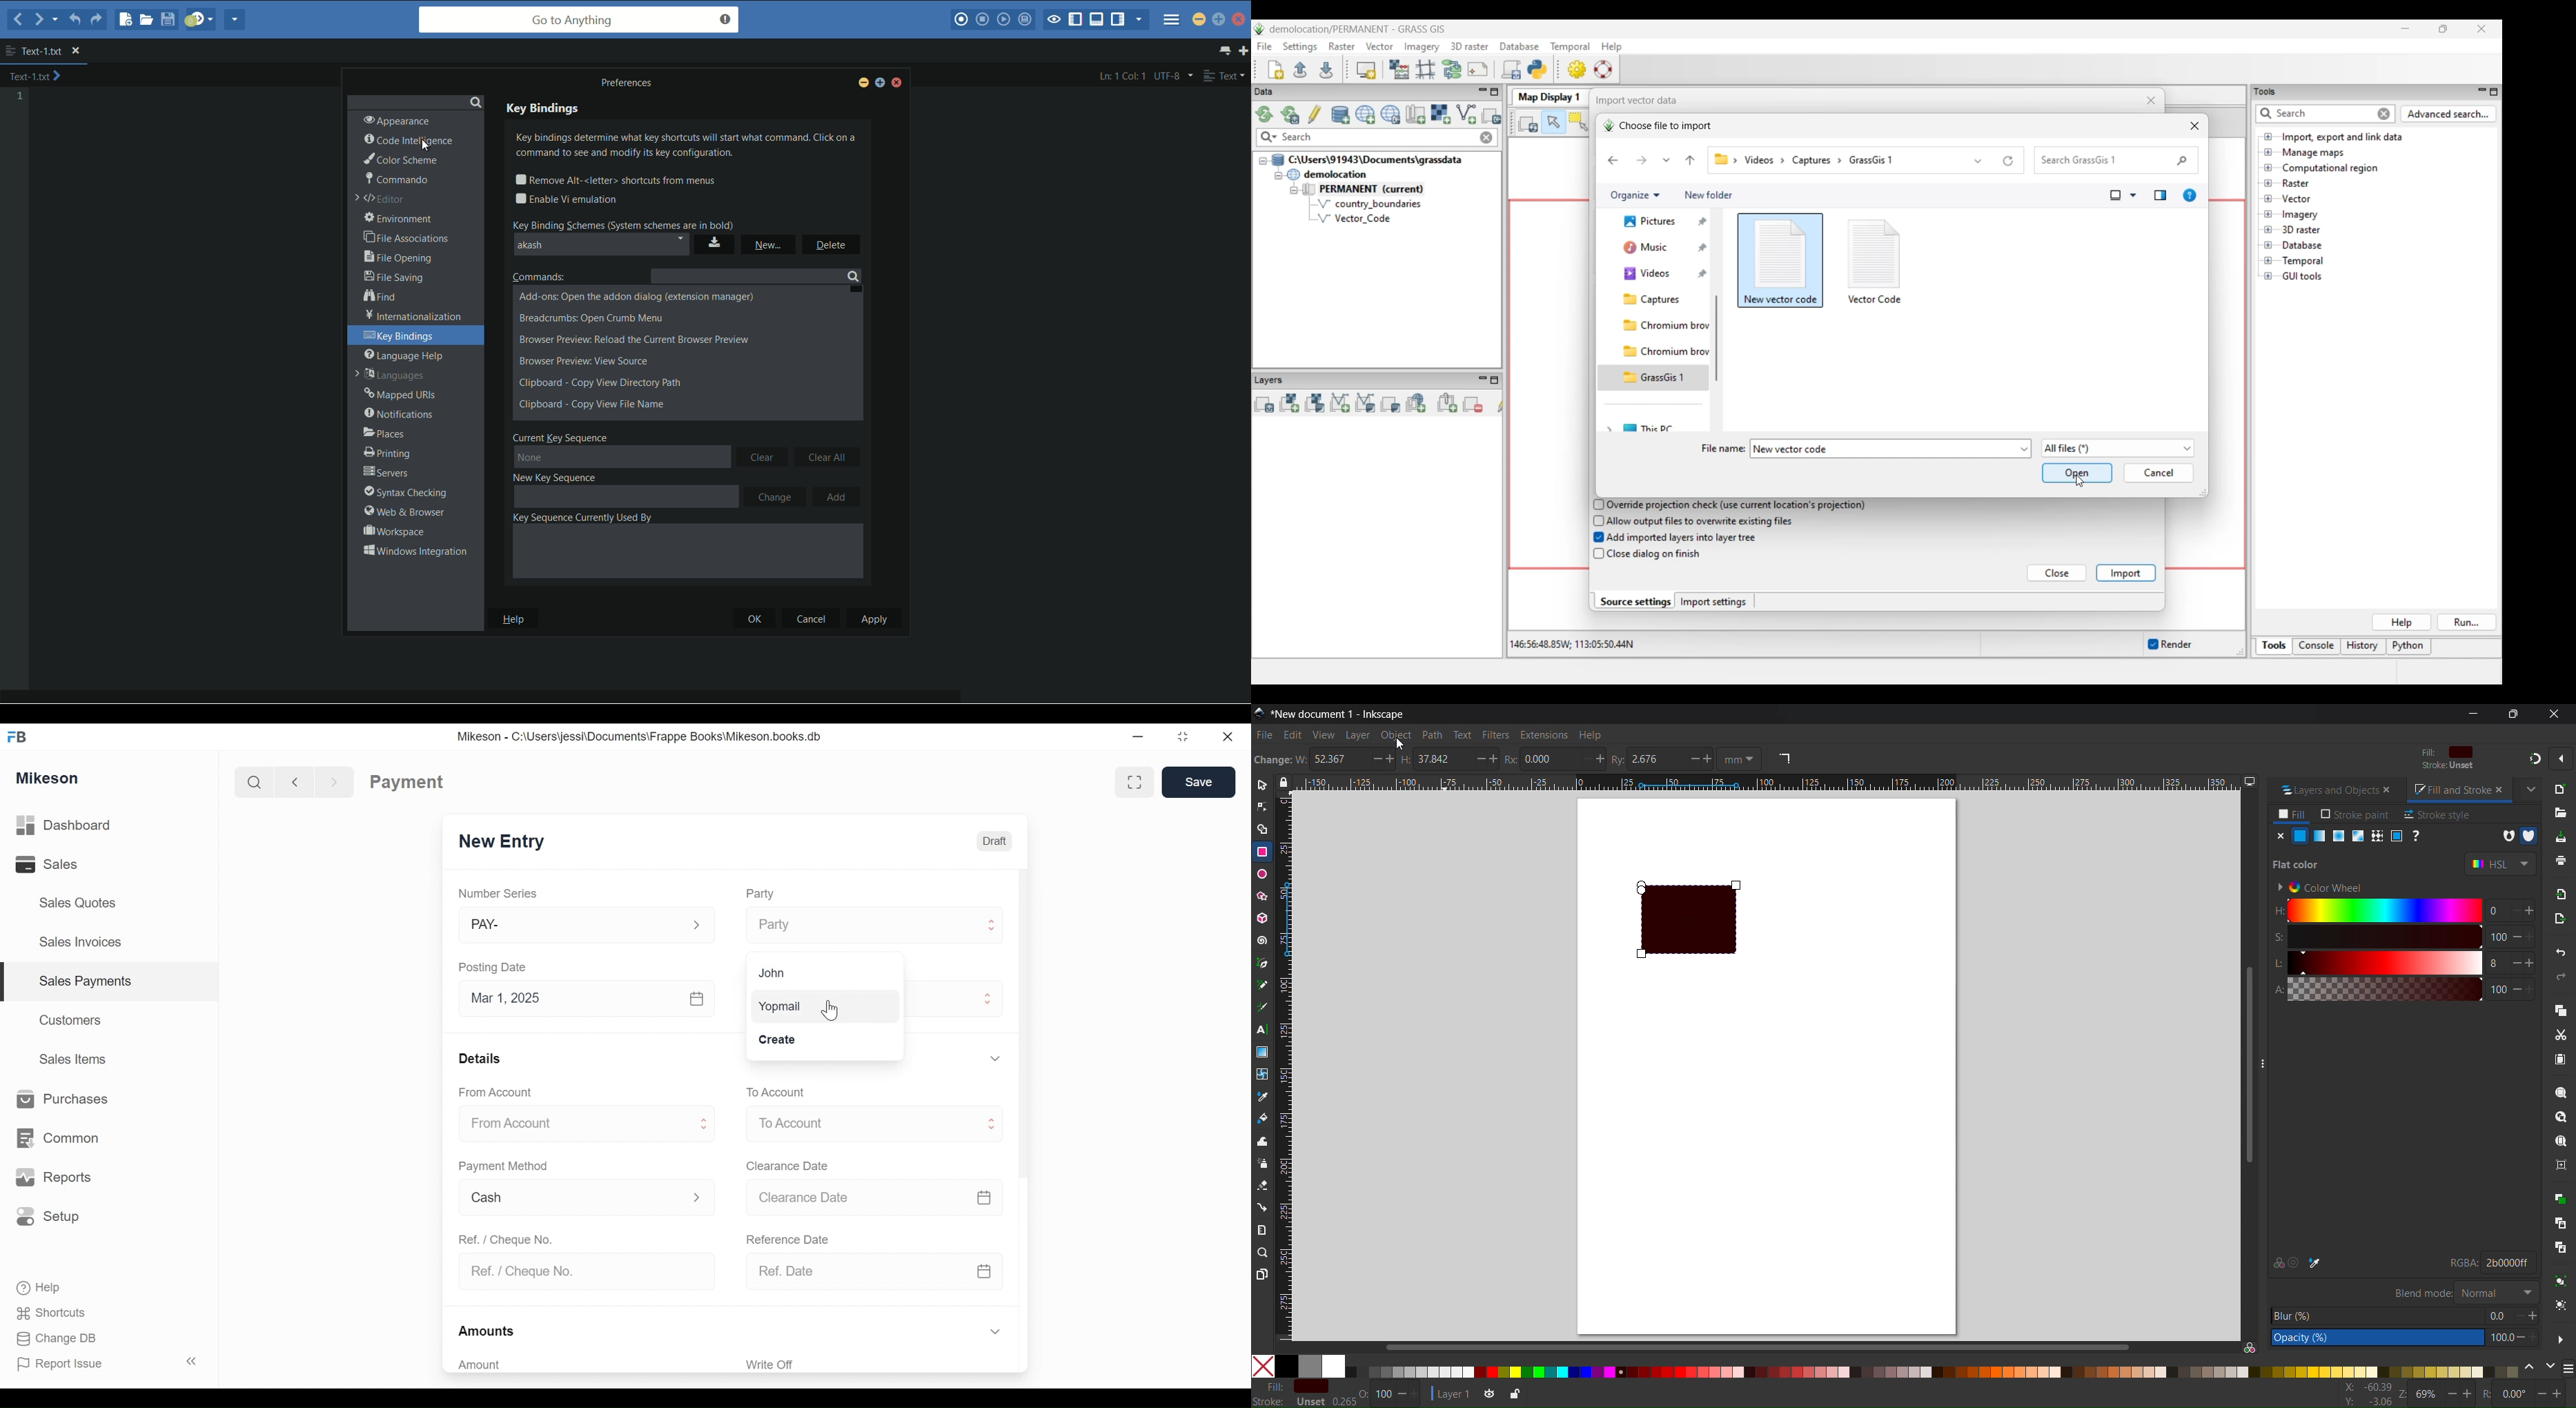 The height and width of the screenshot is (1428, 2576). I want to click on Help, so click(1589, 734).